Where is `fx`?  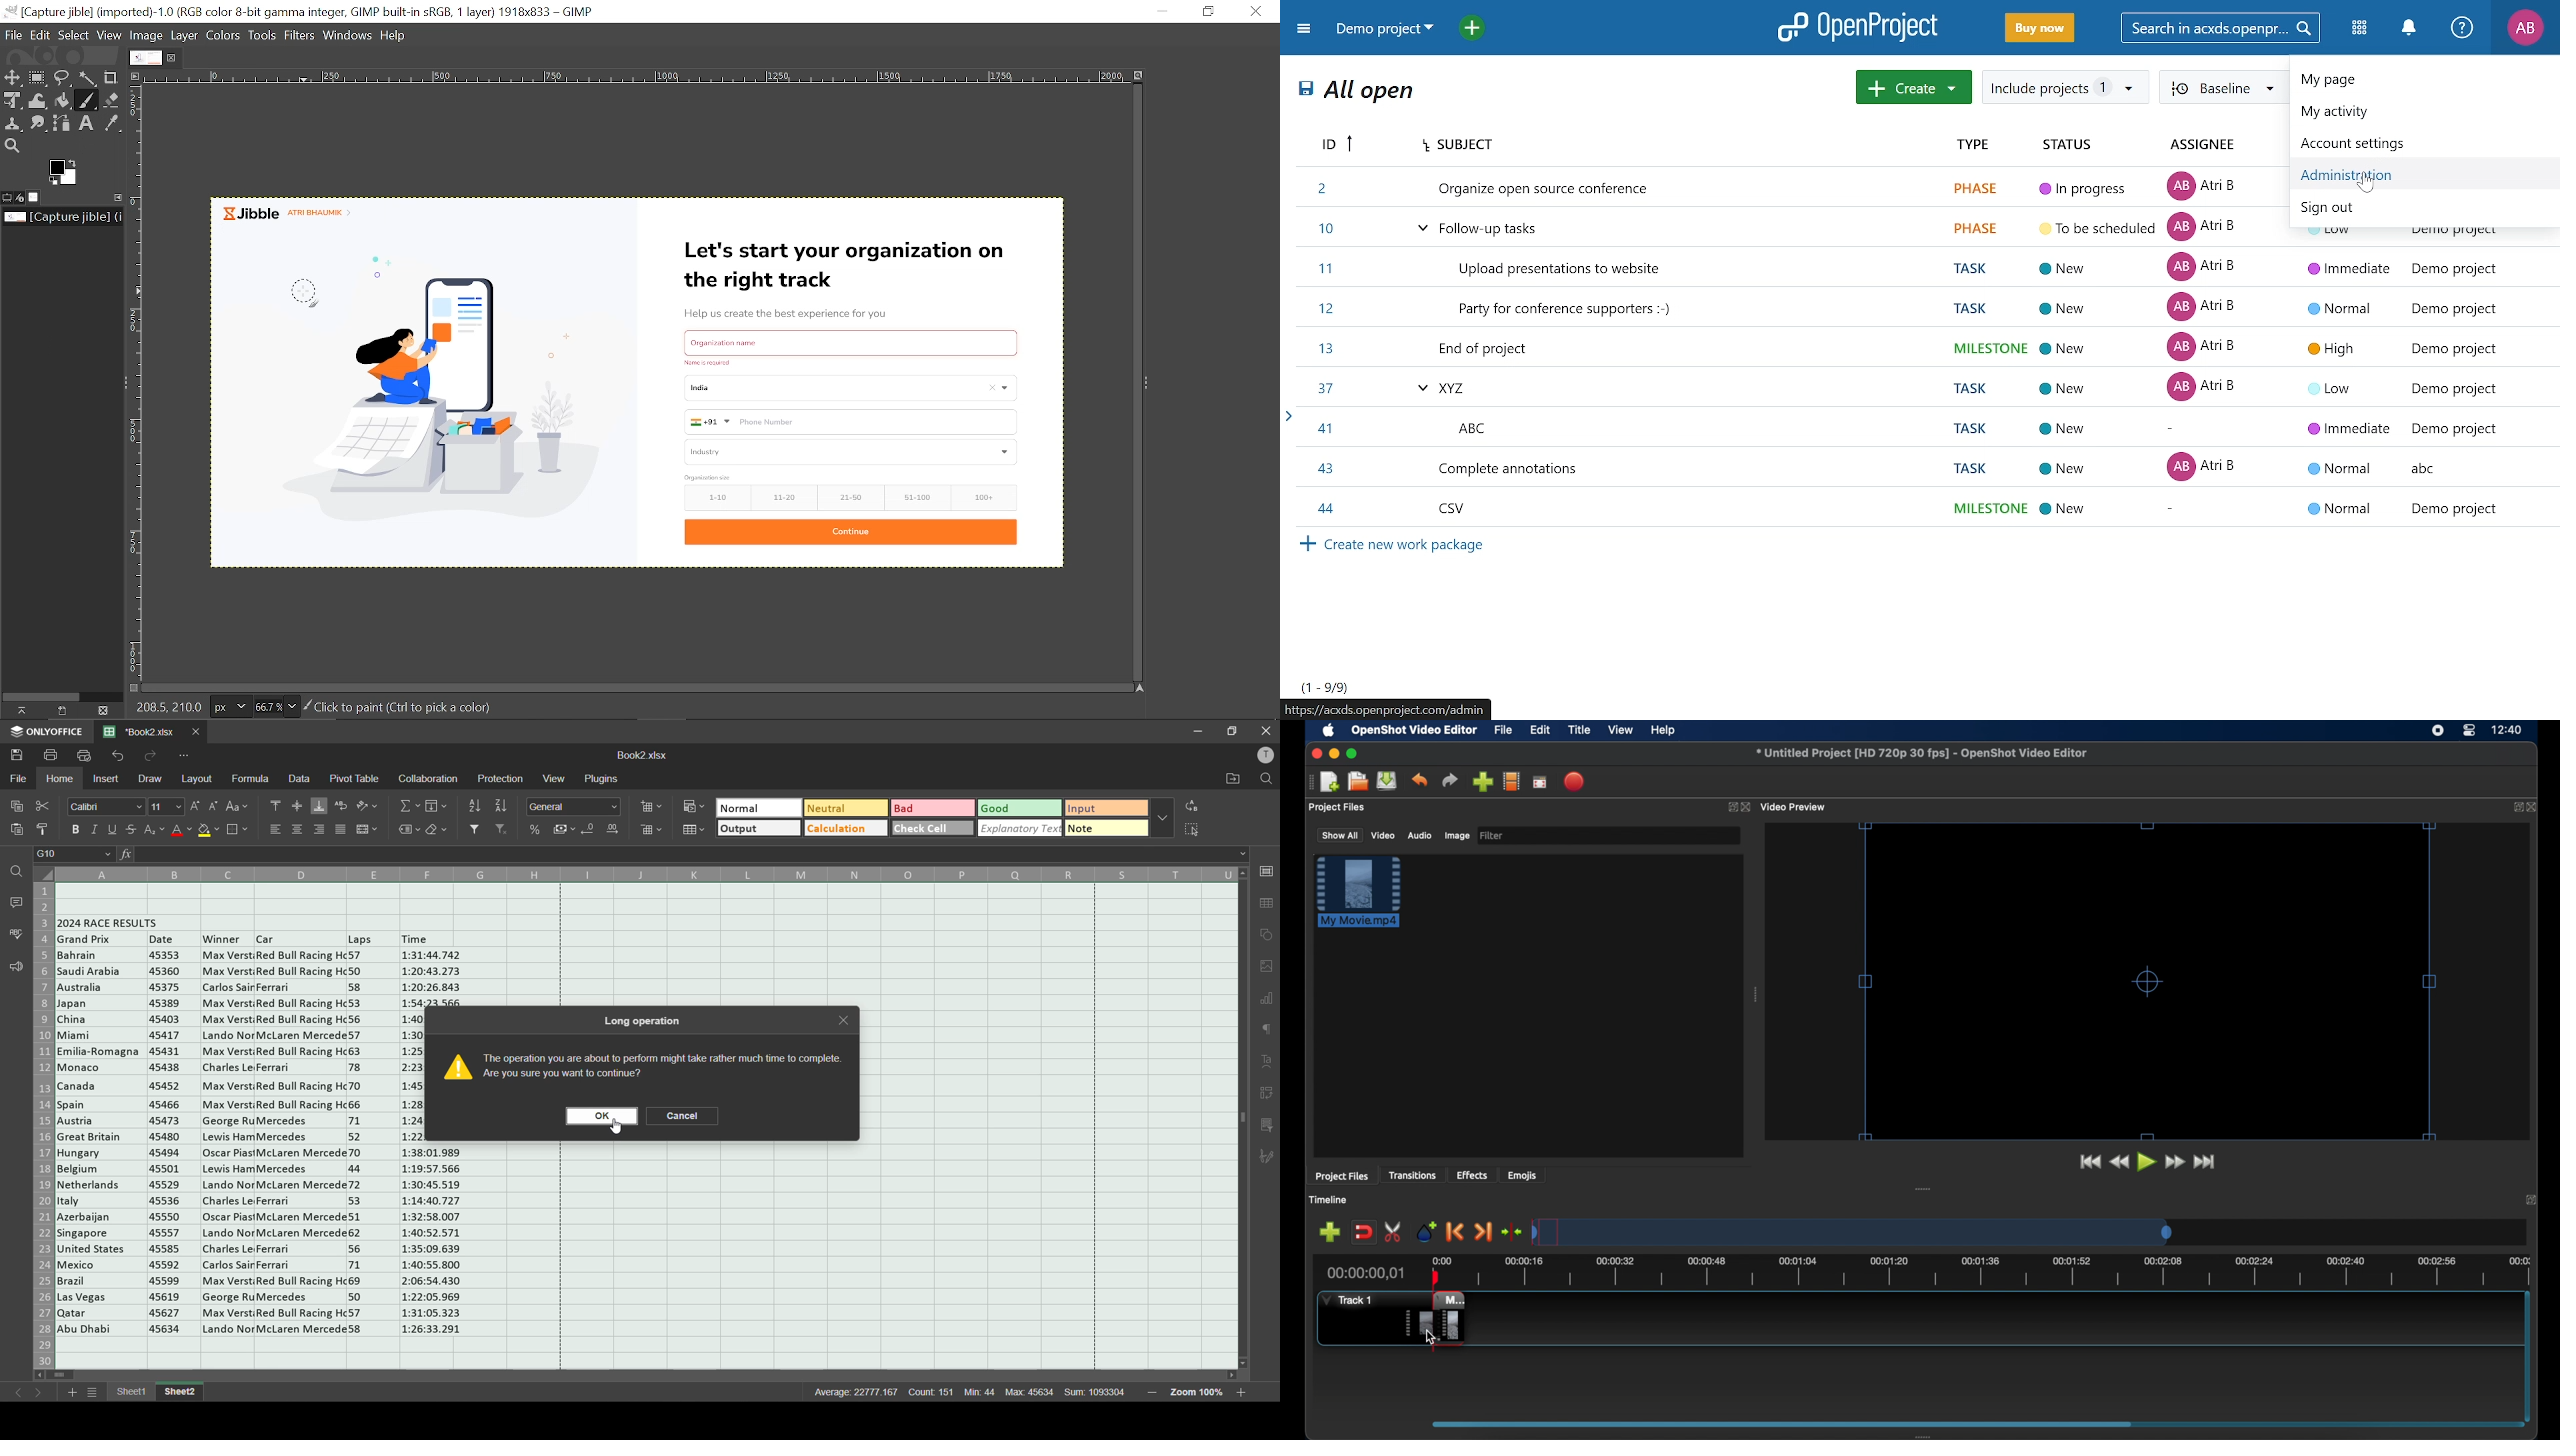 fx is located at coordinates (128, 856).